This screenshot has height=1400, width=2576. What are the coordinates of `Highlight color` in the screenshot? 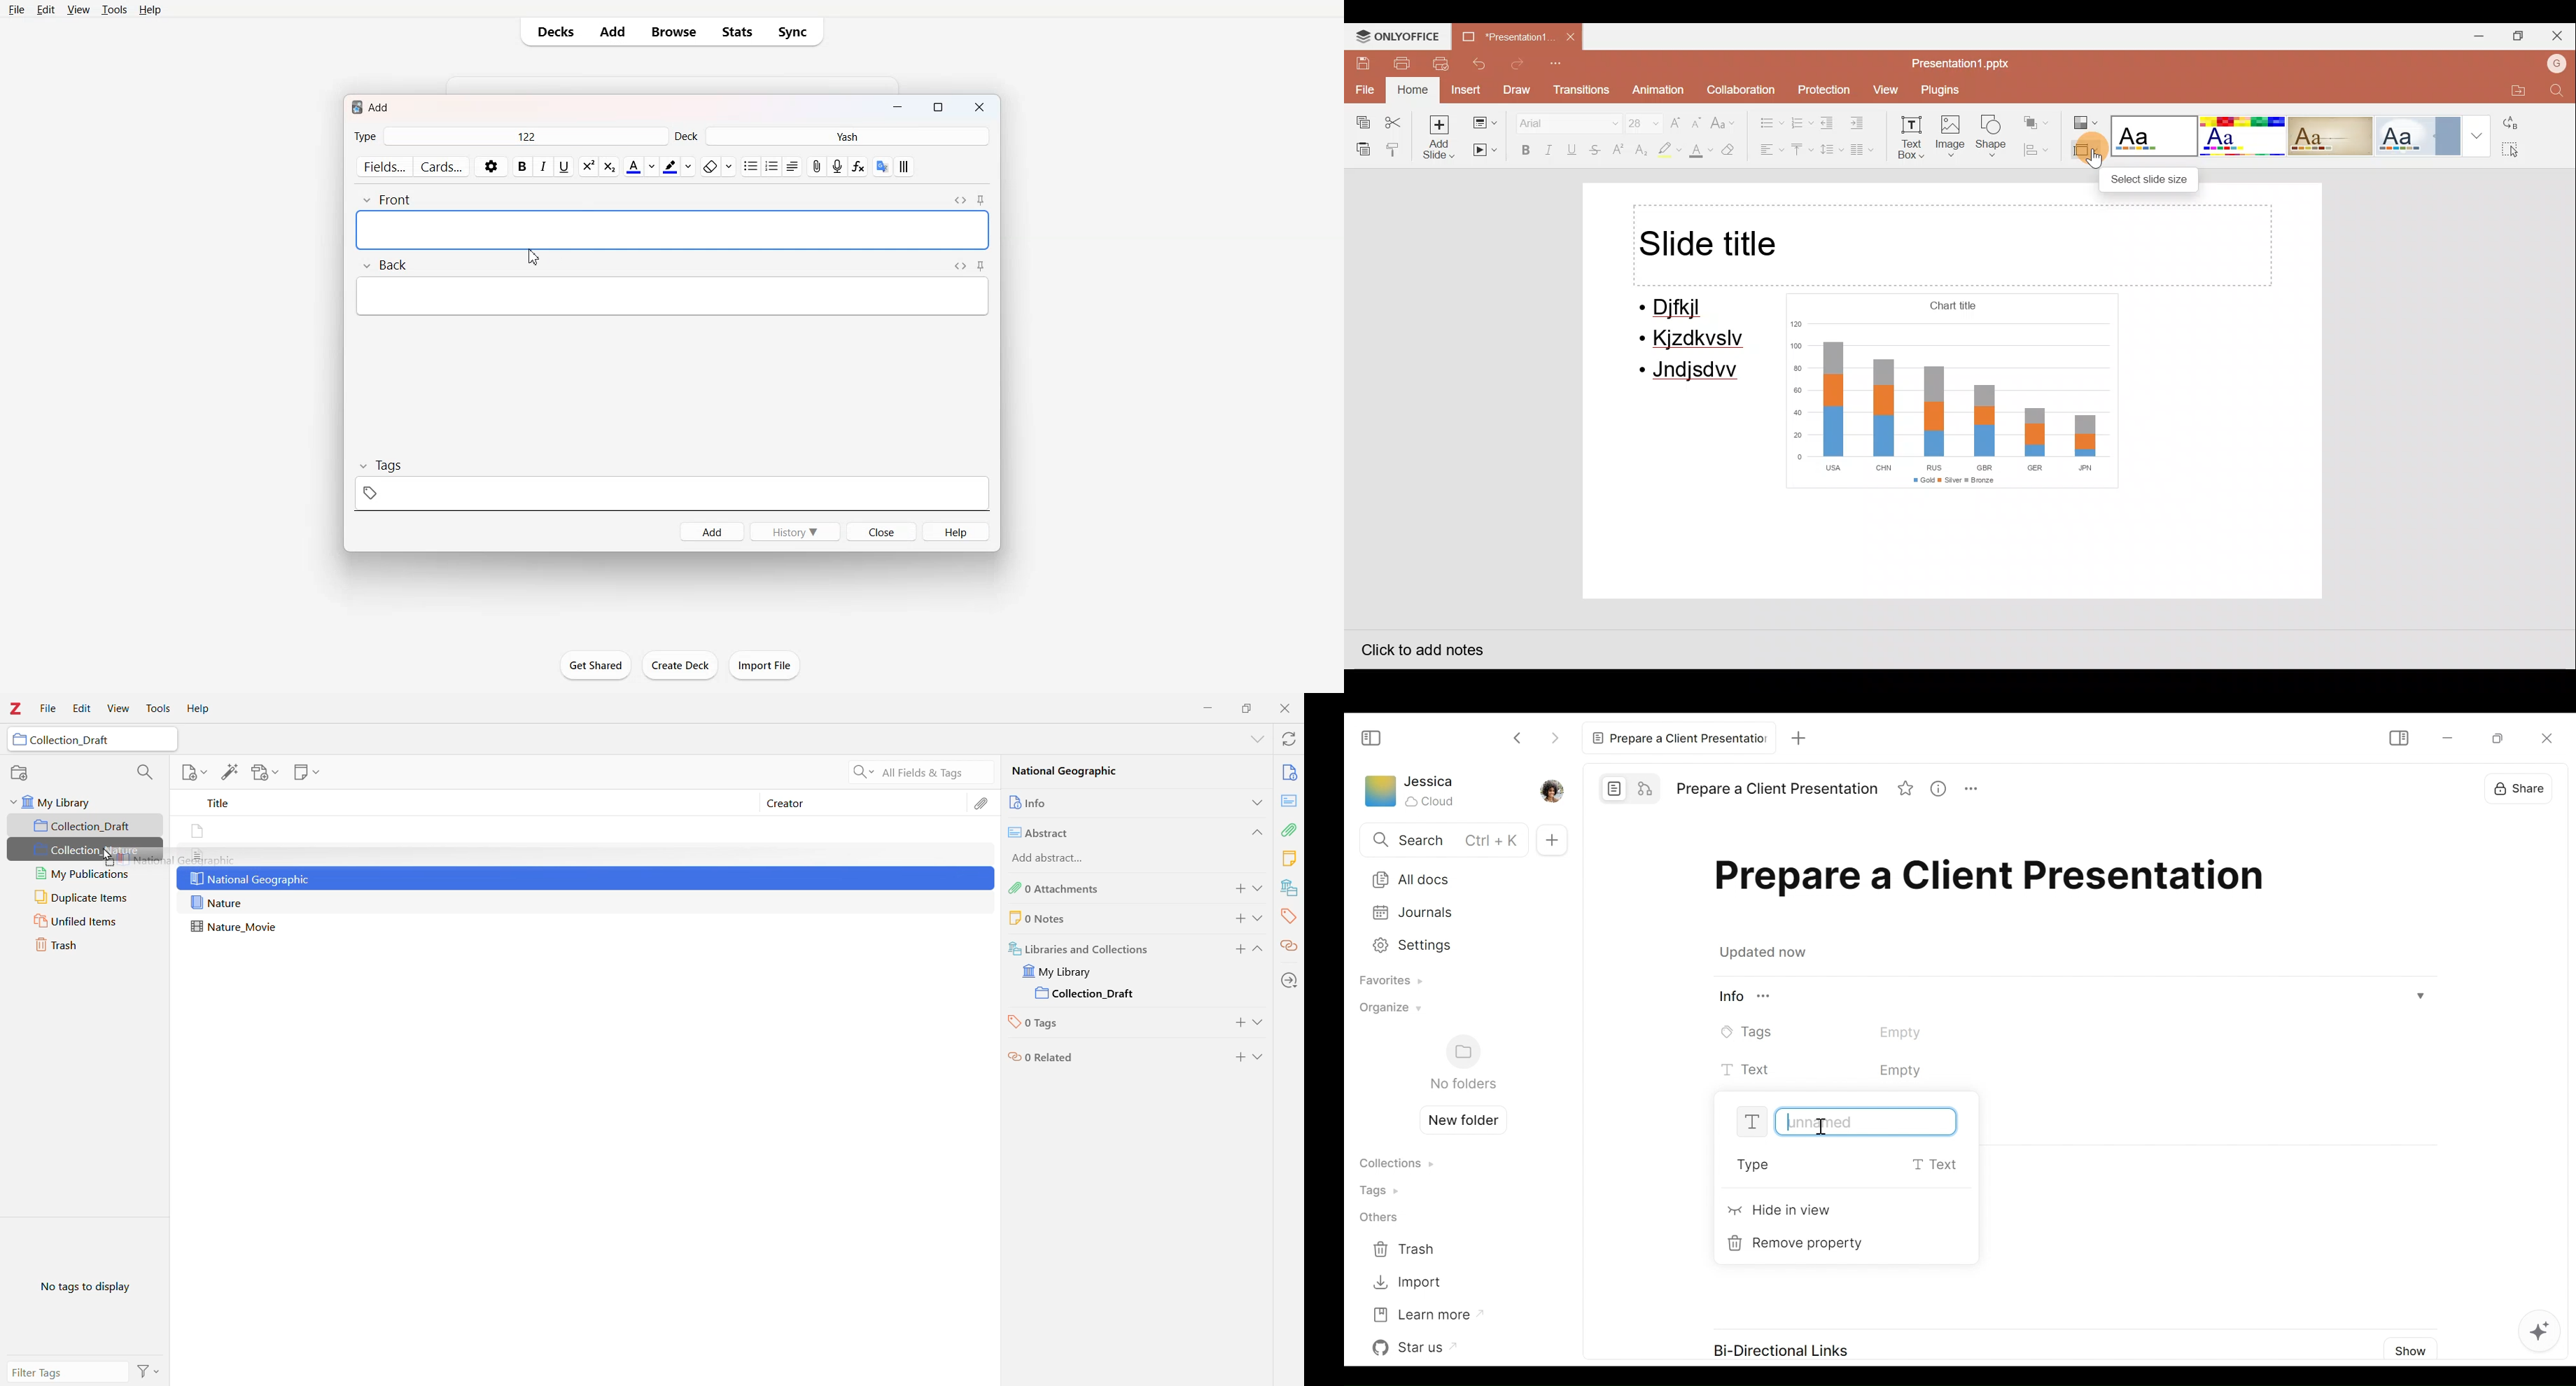 It's located at (1666, 151).